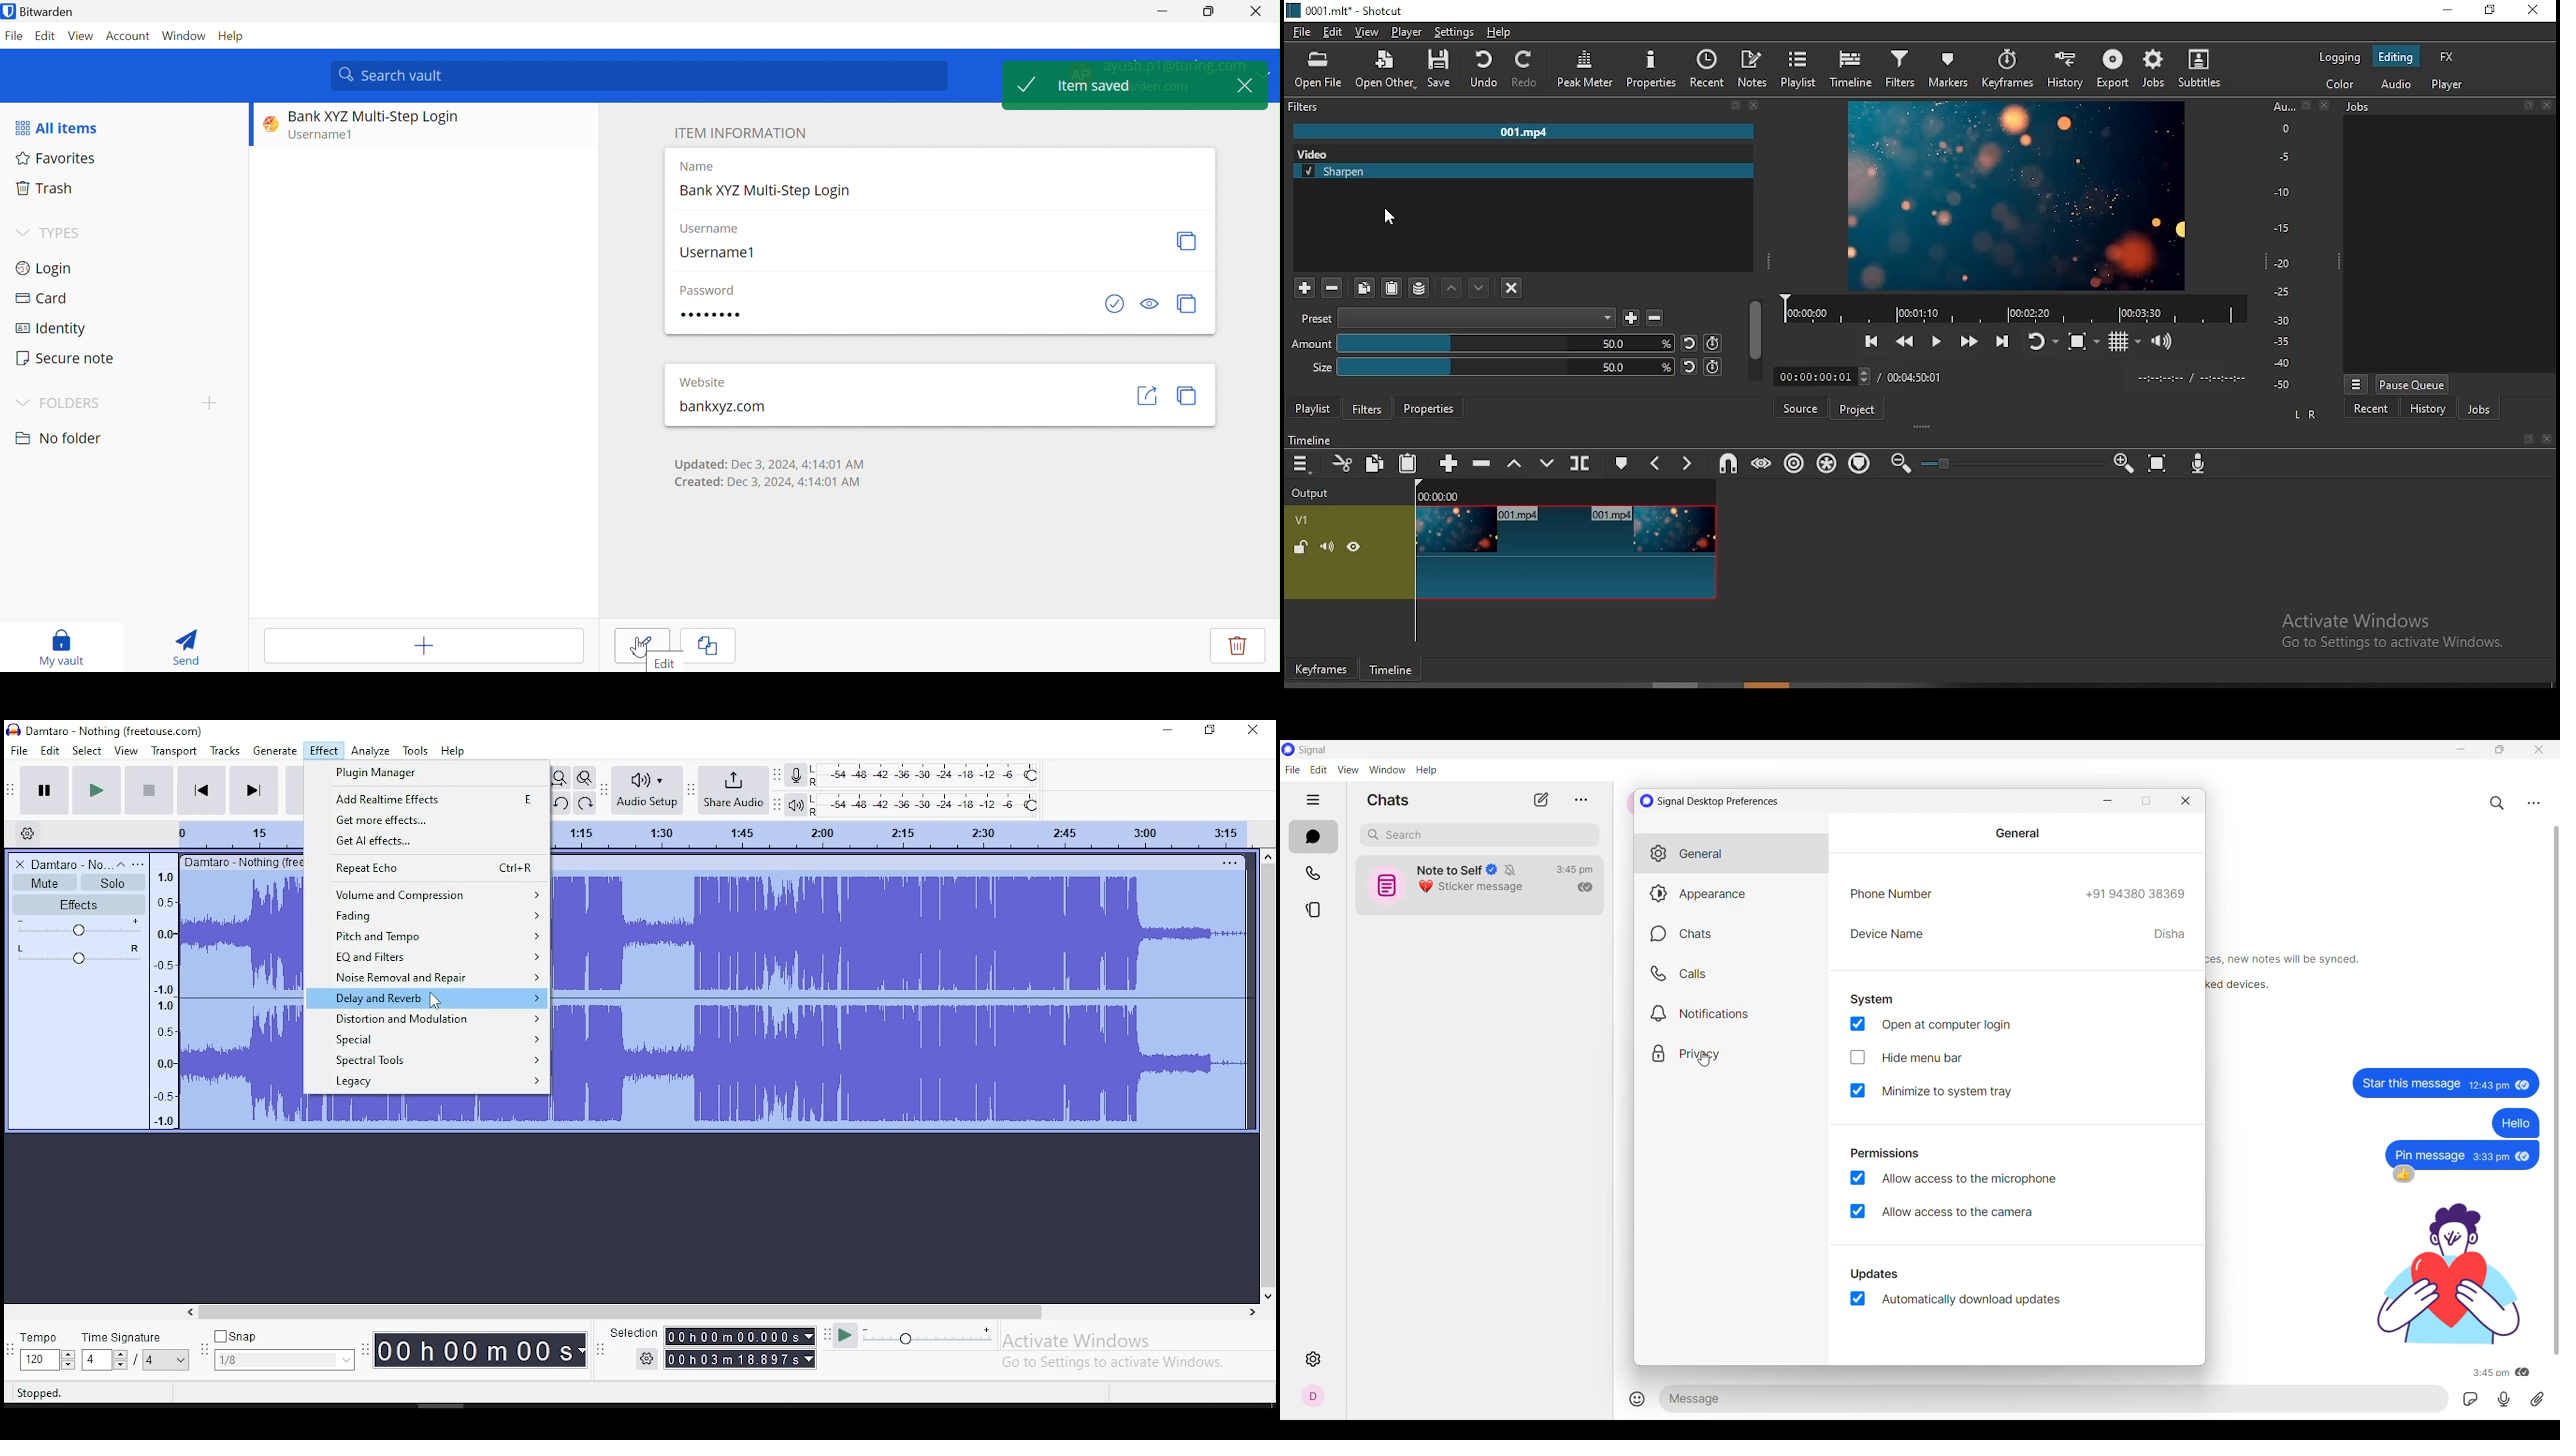 The image size is (2576, 1456). I want to click on , so click(775, 775).